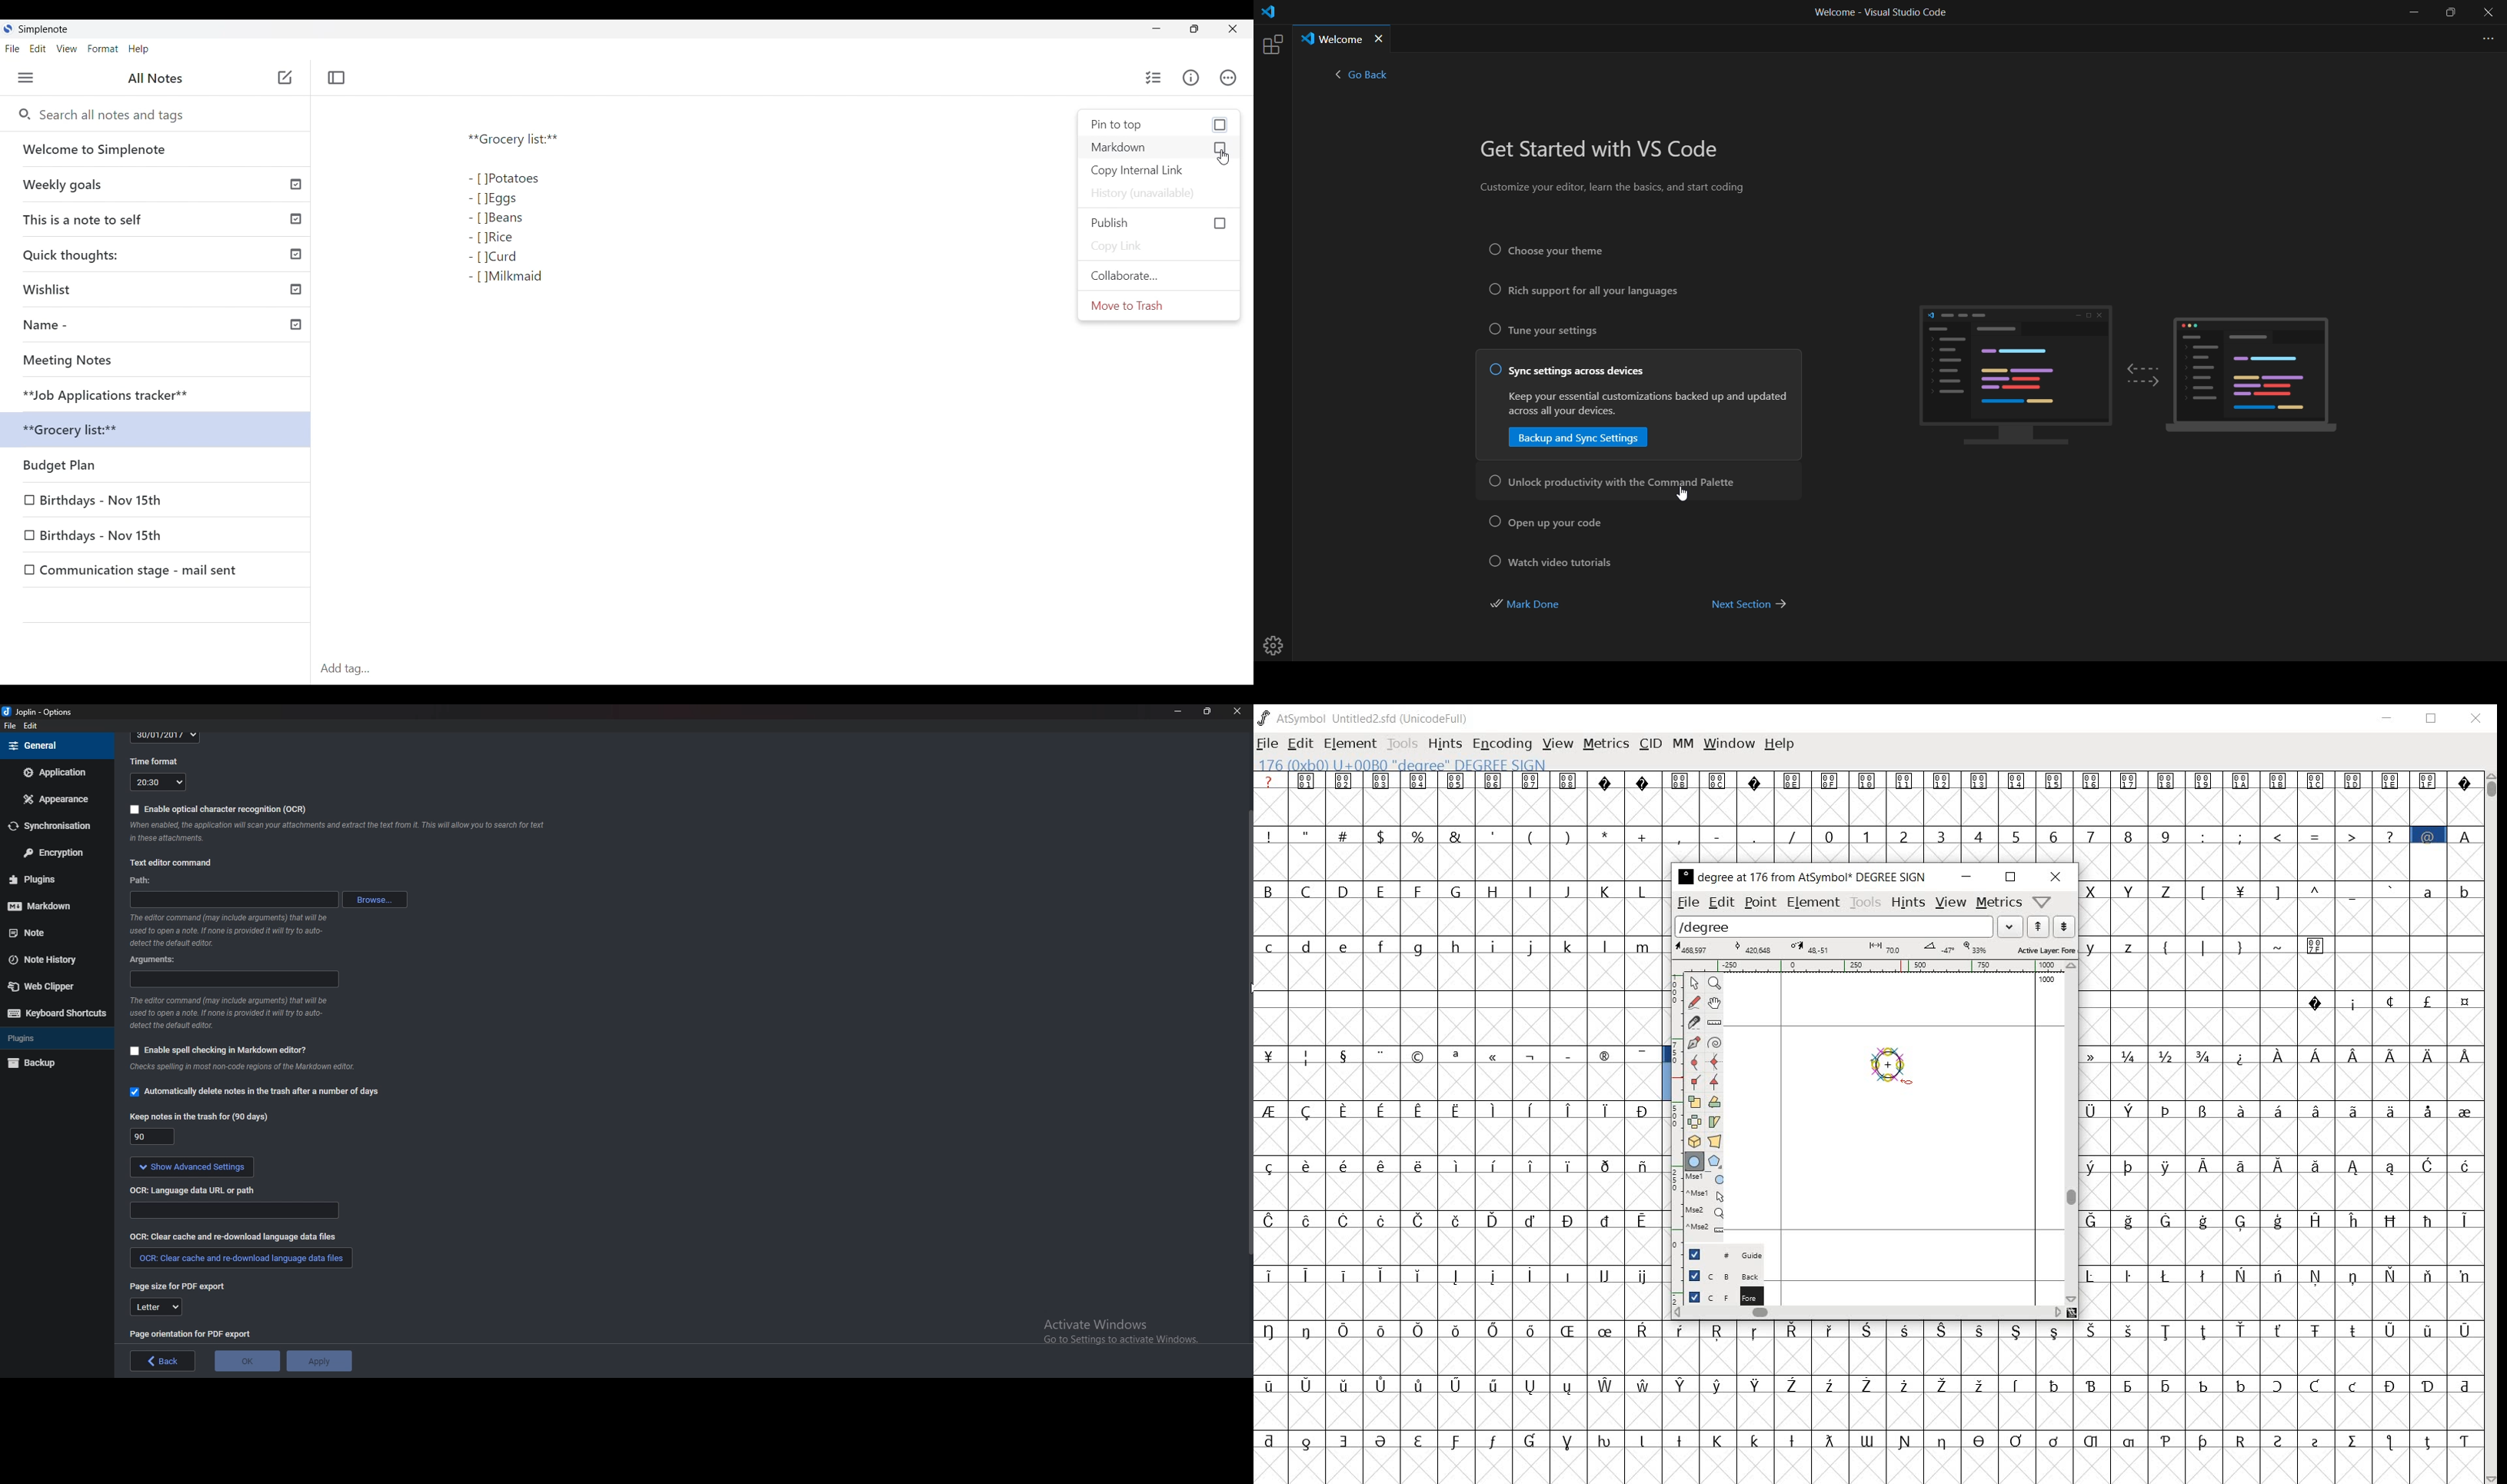 The image size is (2520, 1484). I want to click on , so click(1460, 1164).